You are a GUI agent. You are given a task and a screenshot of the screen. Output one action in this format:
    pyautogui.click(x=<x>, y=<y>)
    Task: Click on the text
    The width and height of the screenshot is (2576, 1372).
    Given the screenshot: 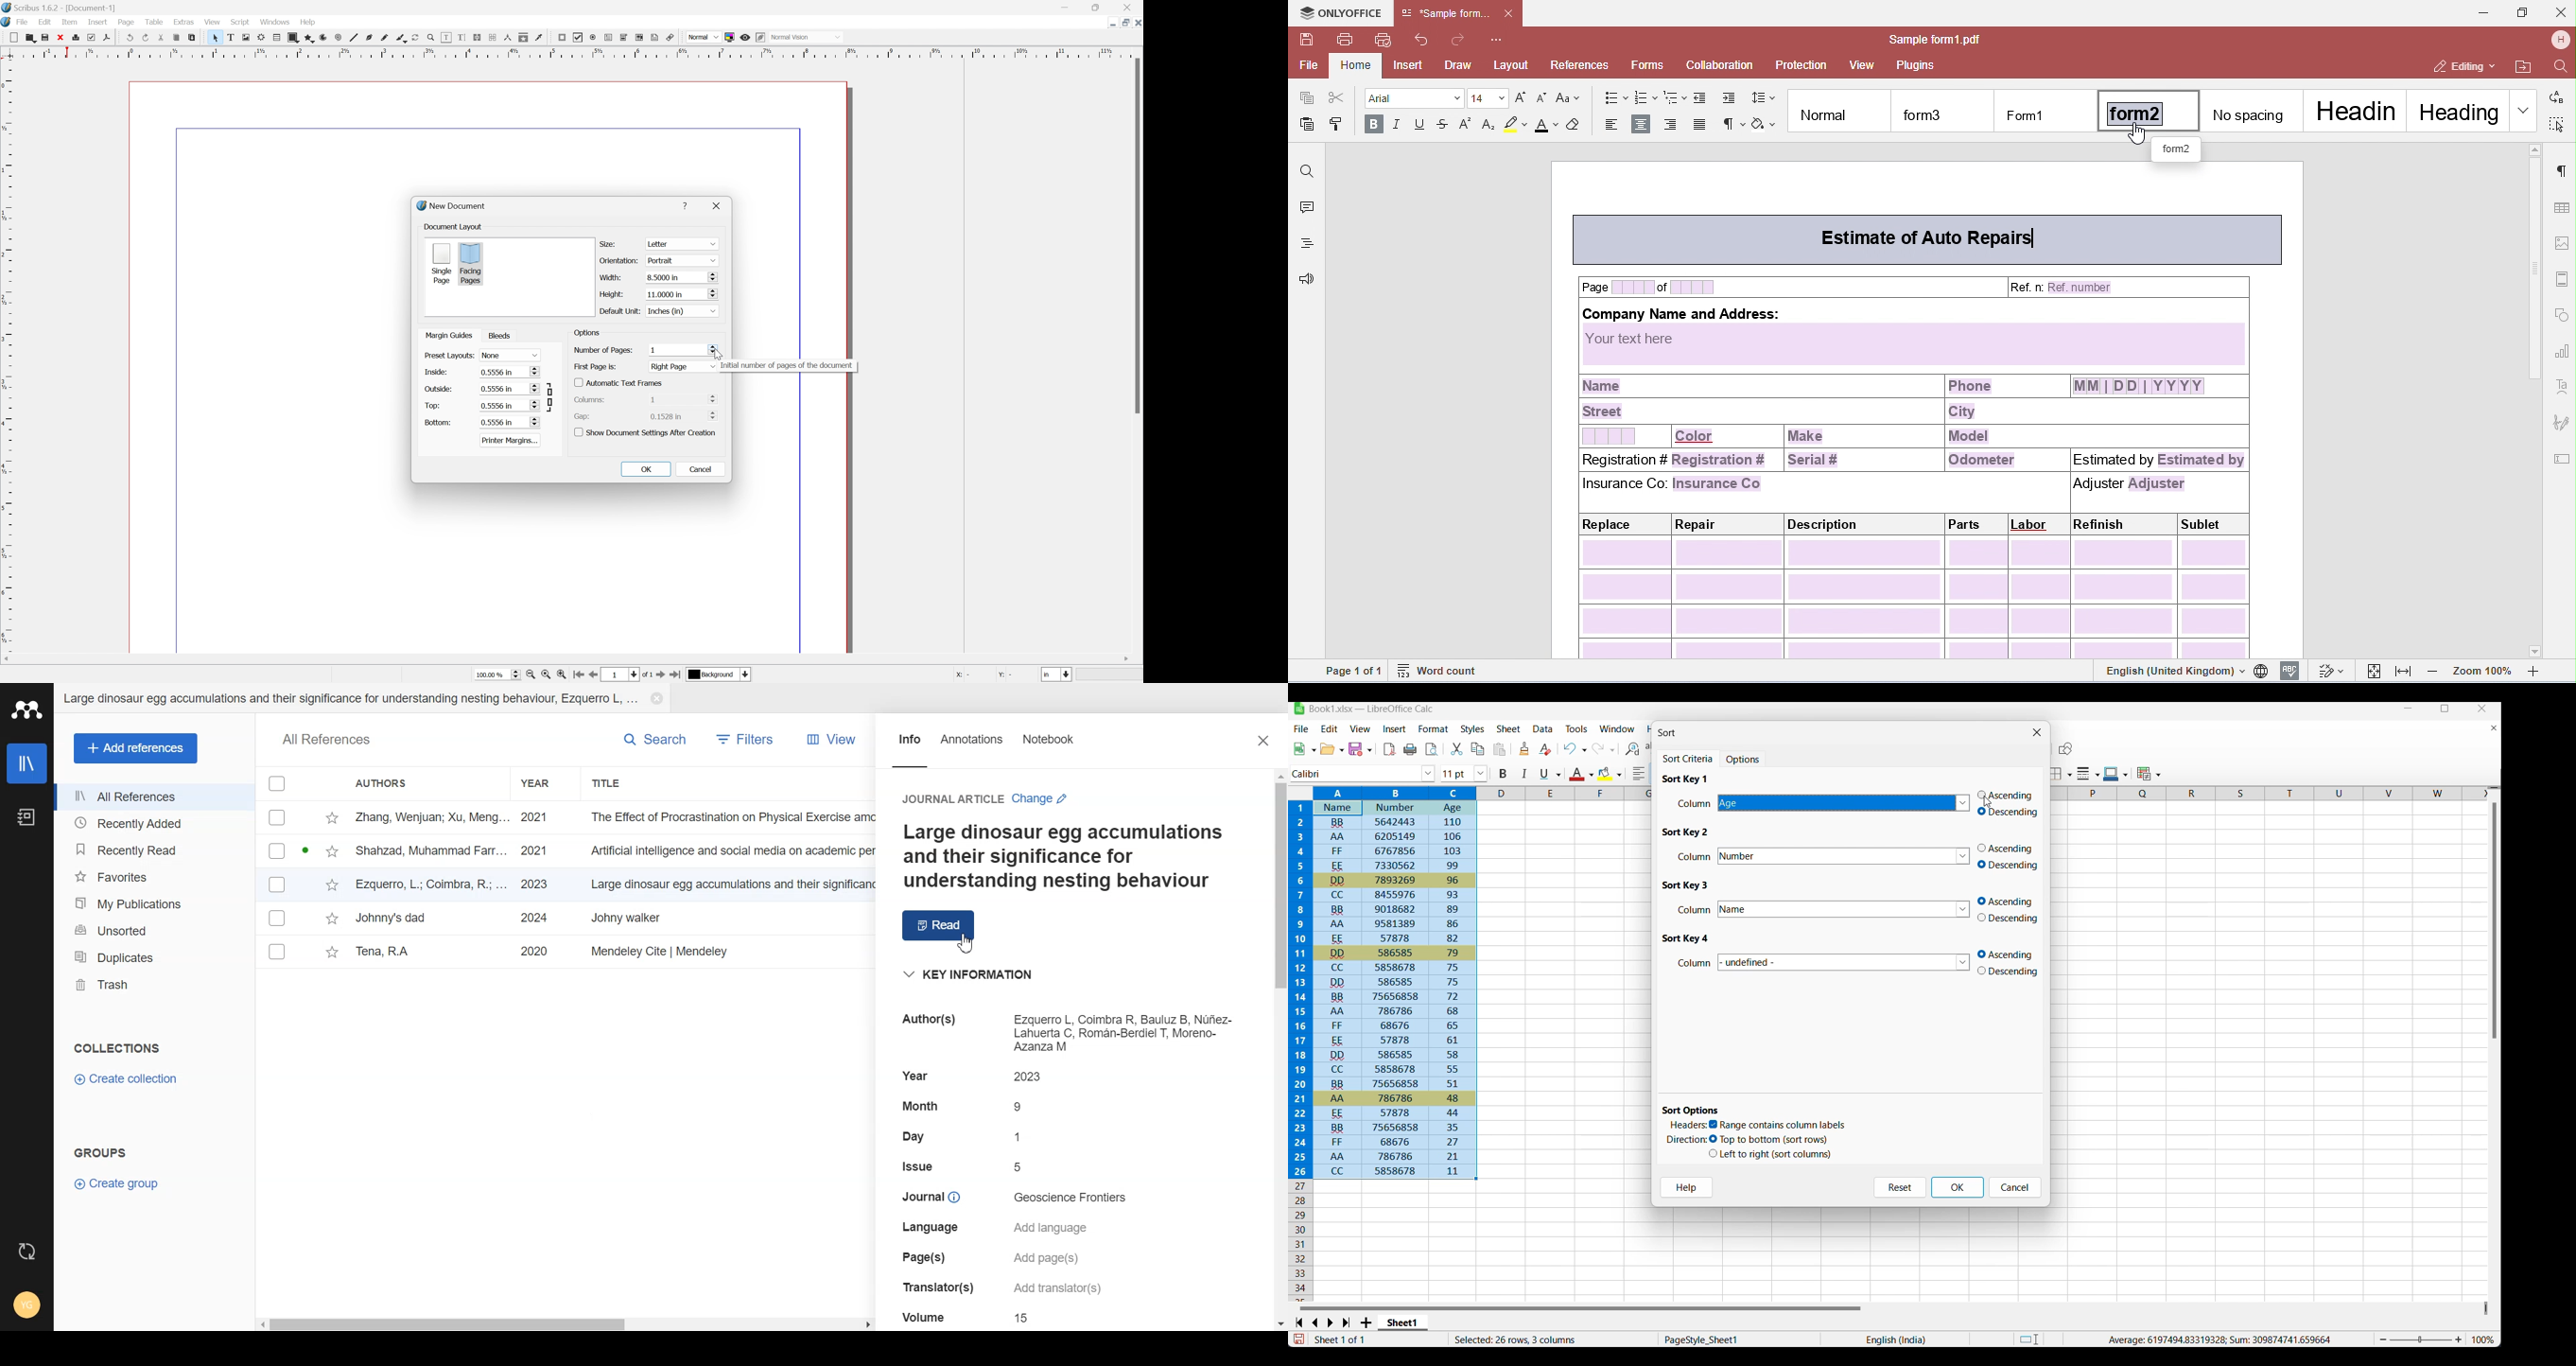 What is the action you would take?
    pyautogui.click(x=1125, y=1033)
    